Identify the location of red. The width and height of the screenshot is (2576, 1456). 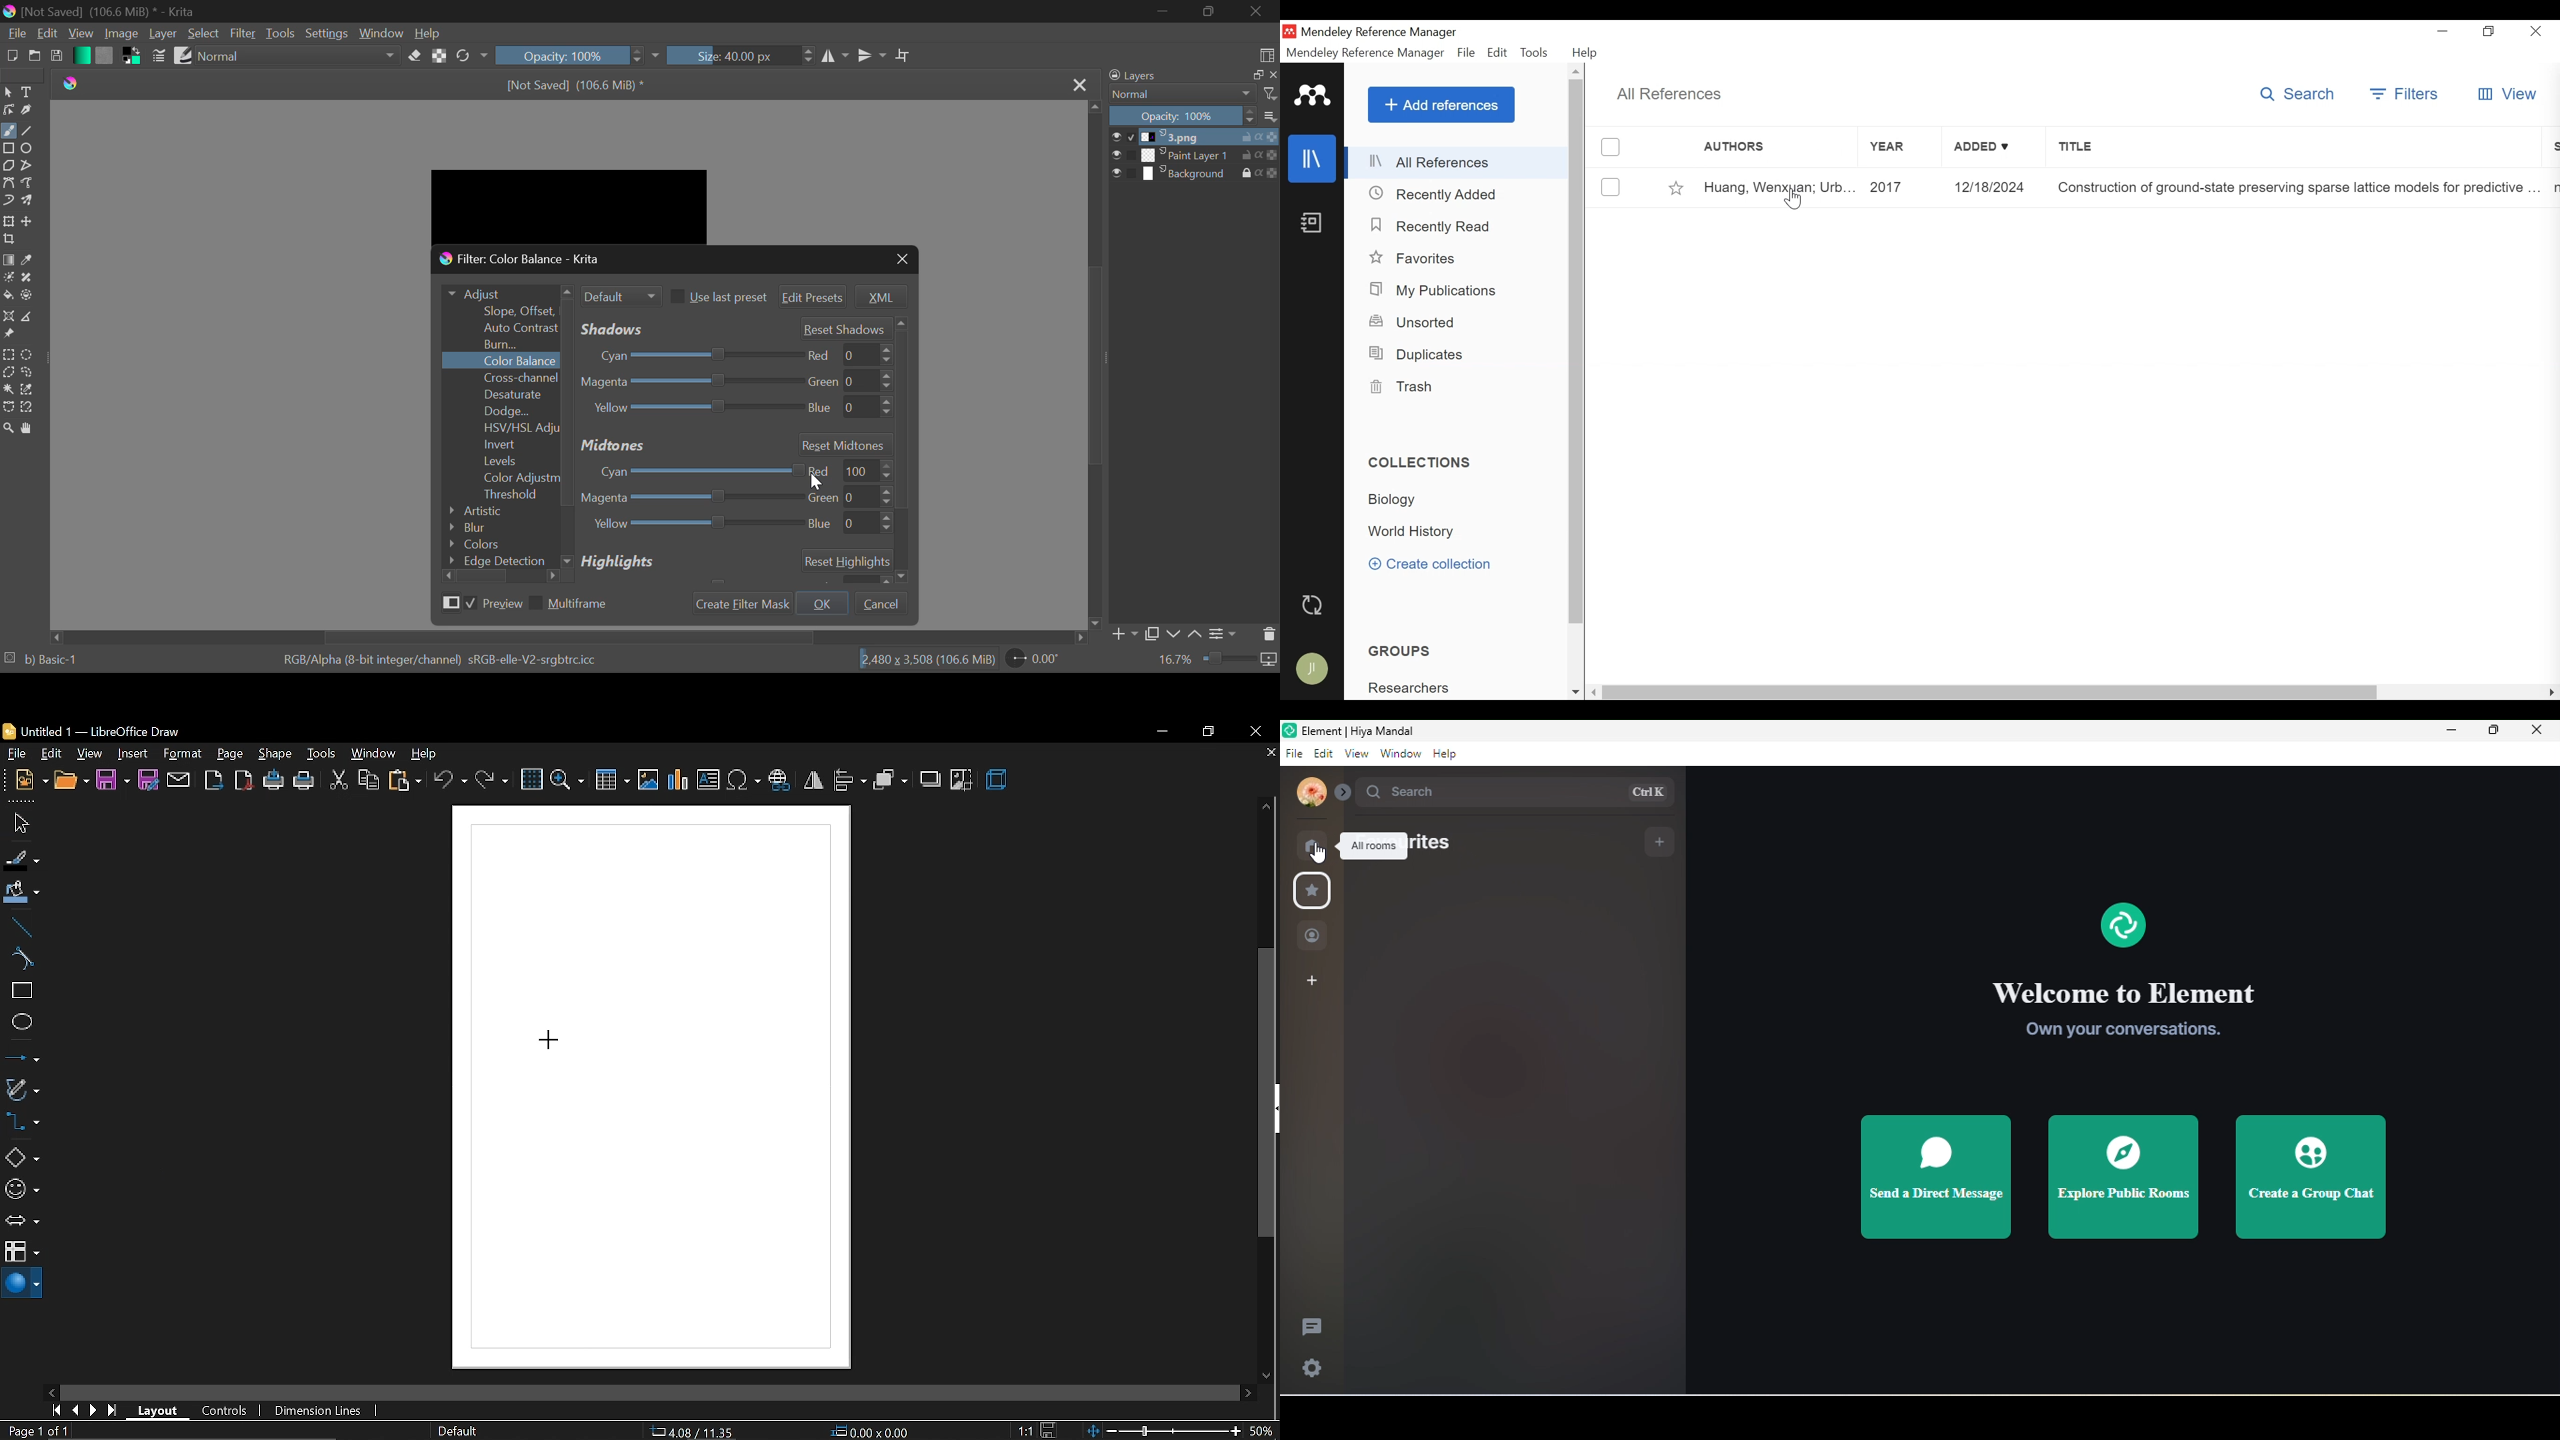
(846, 355).